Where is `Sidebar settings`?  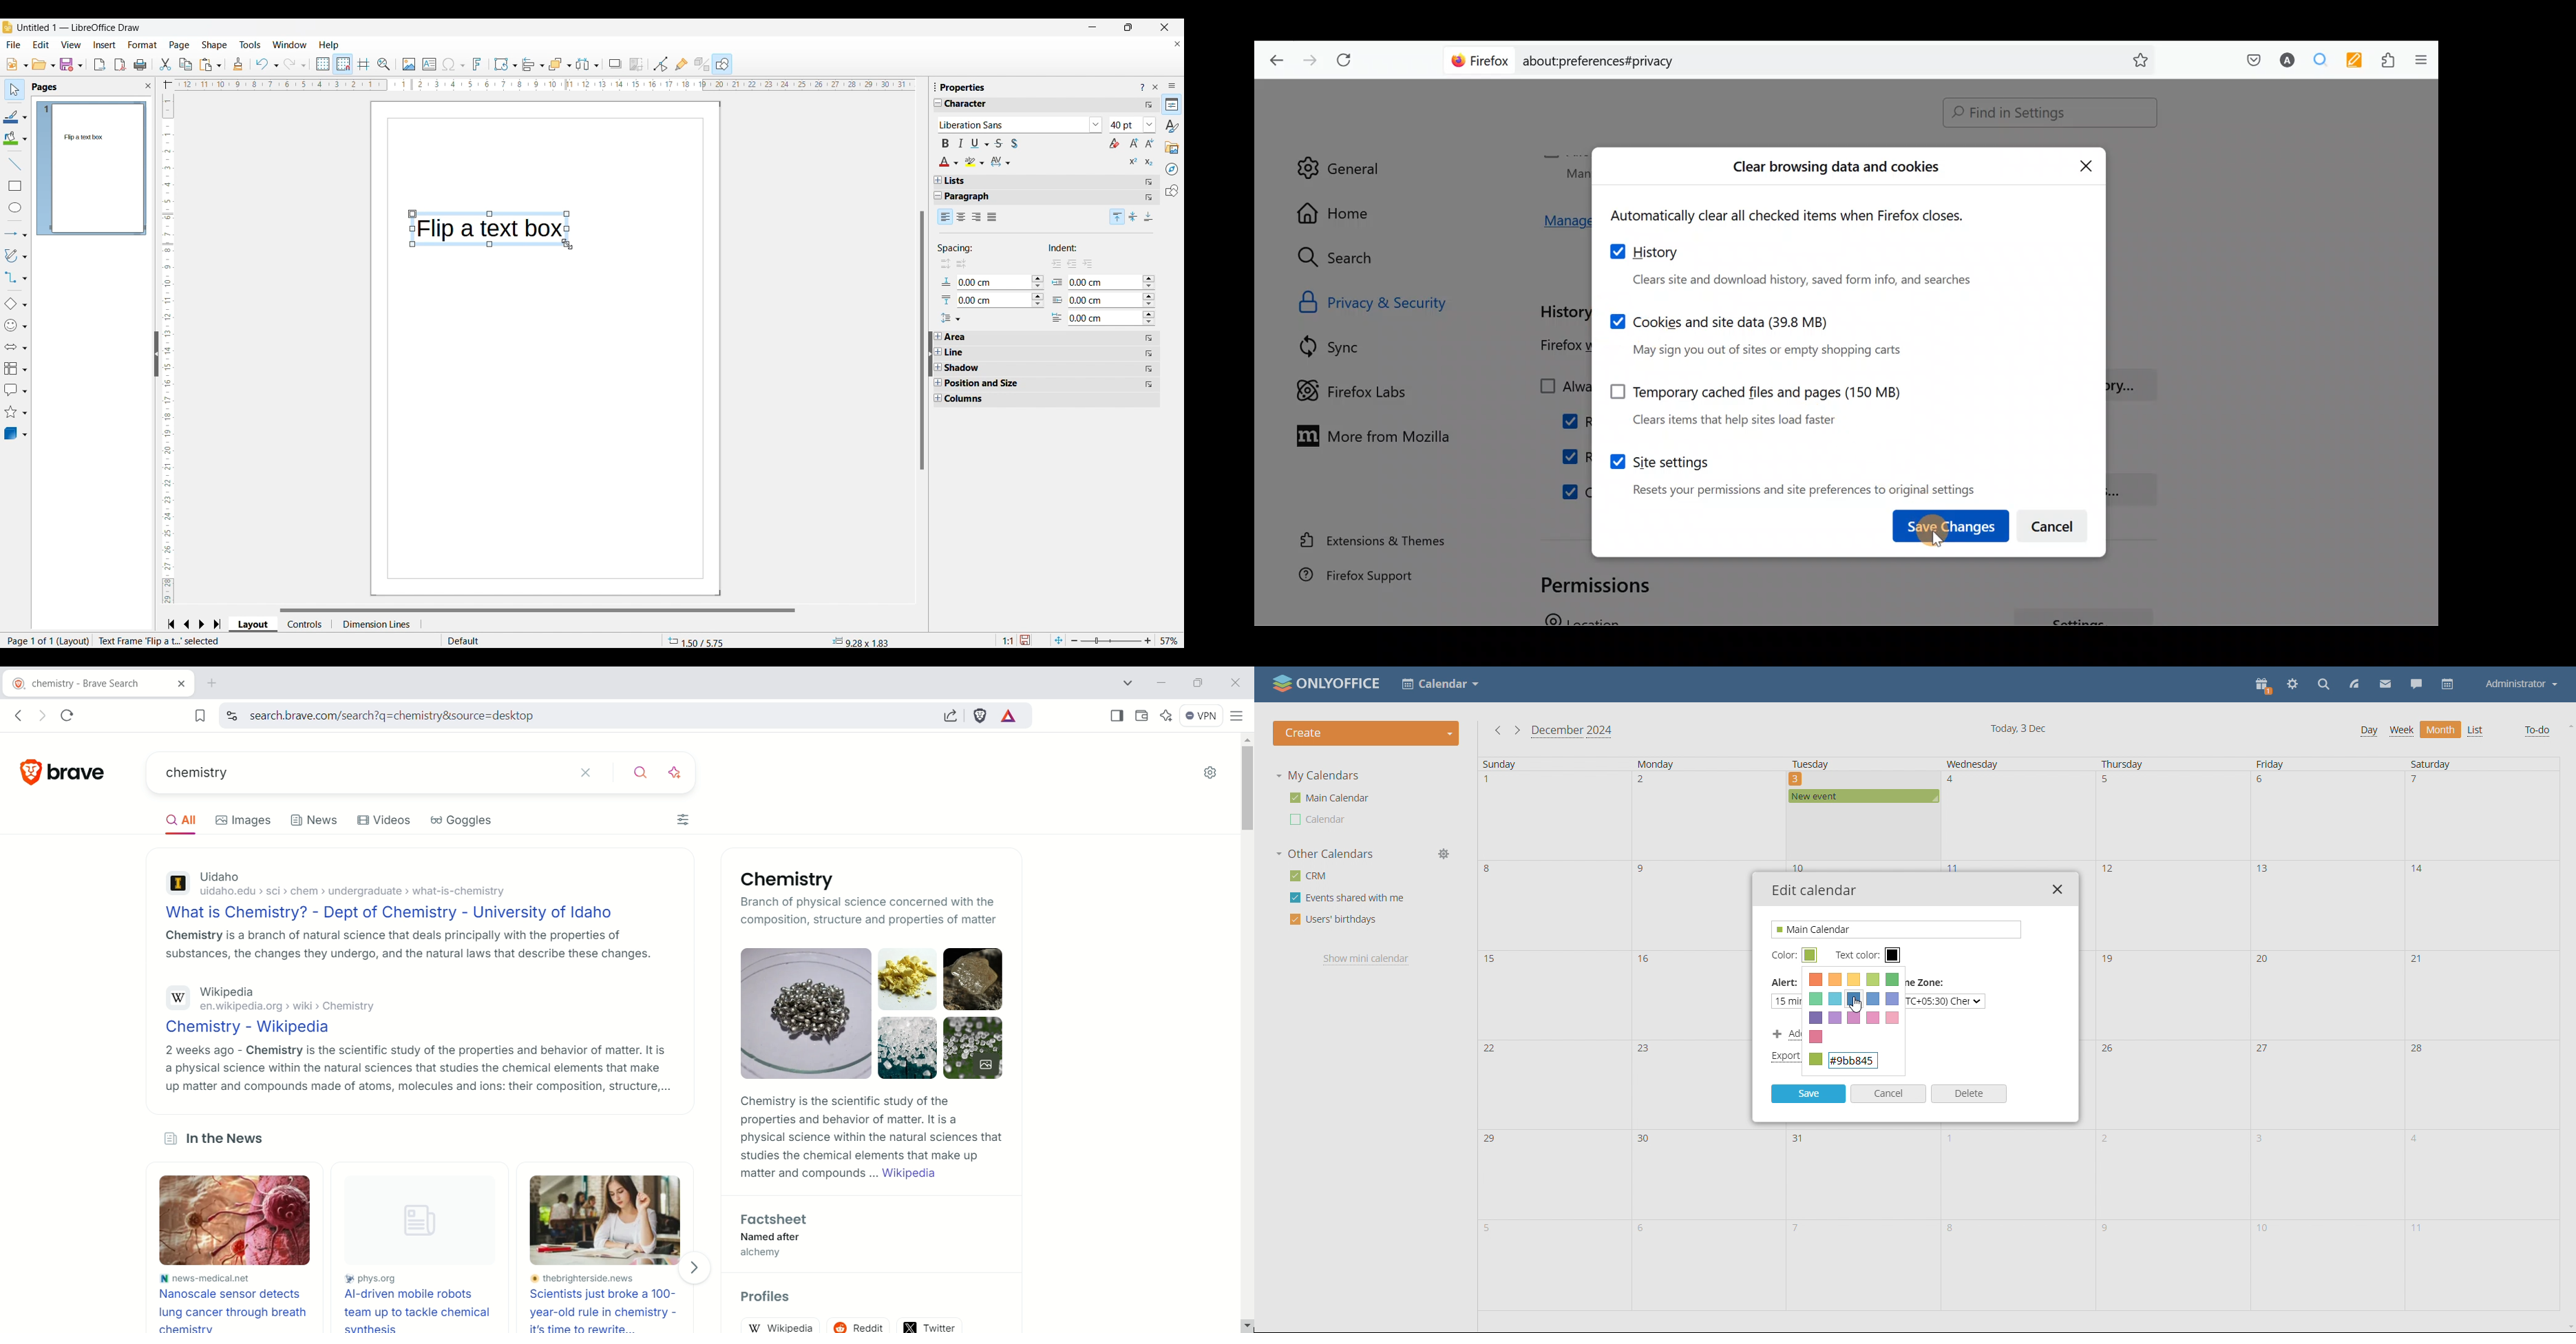 Sidebar settings is located at coordinates (1173, 86).